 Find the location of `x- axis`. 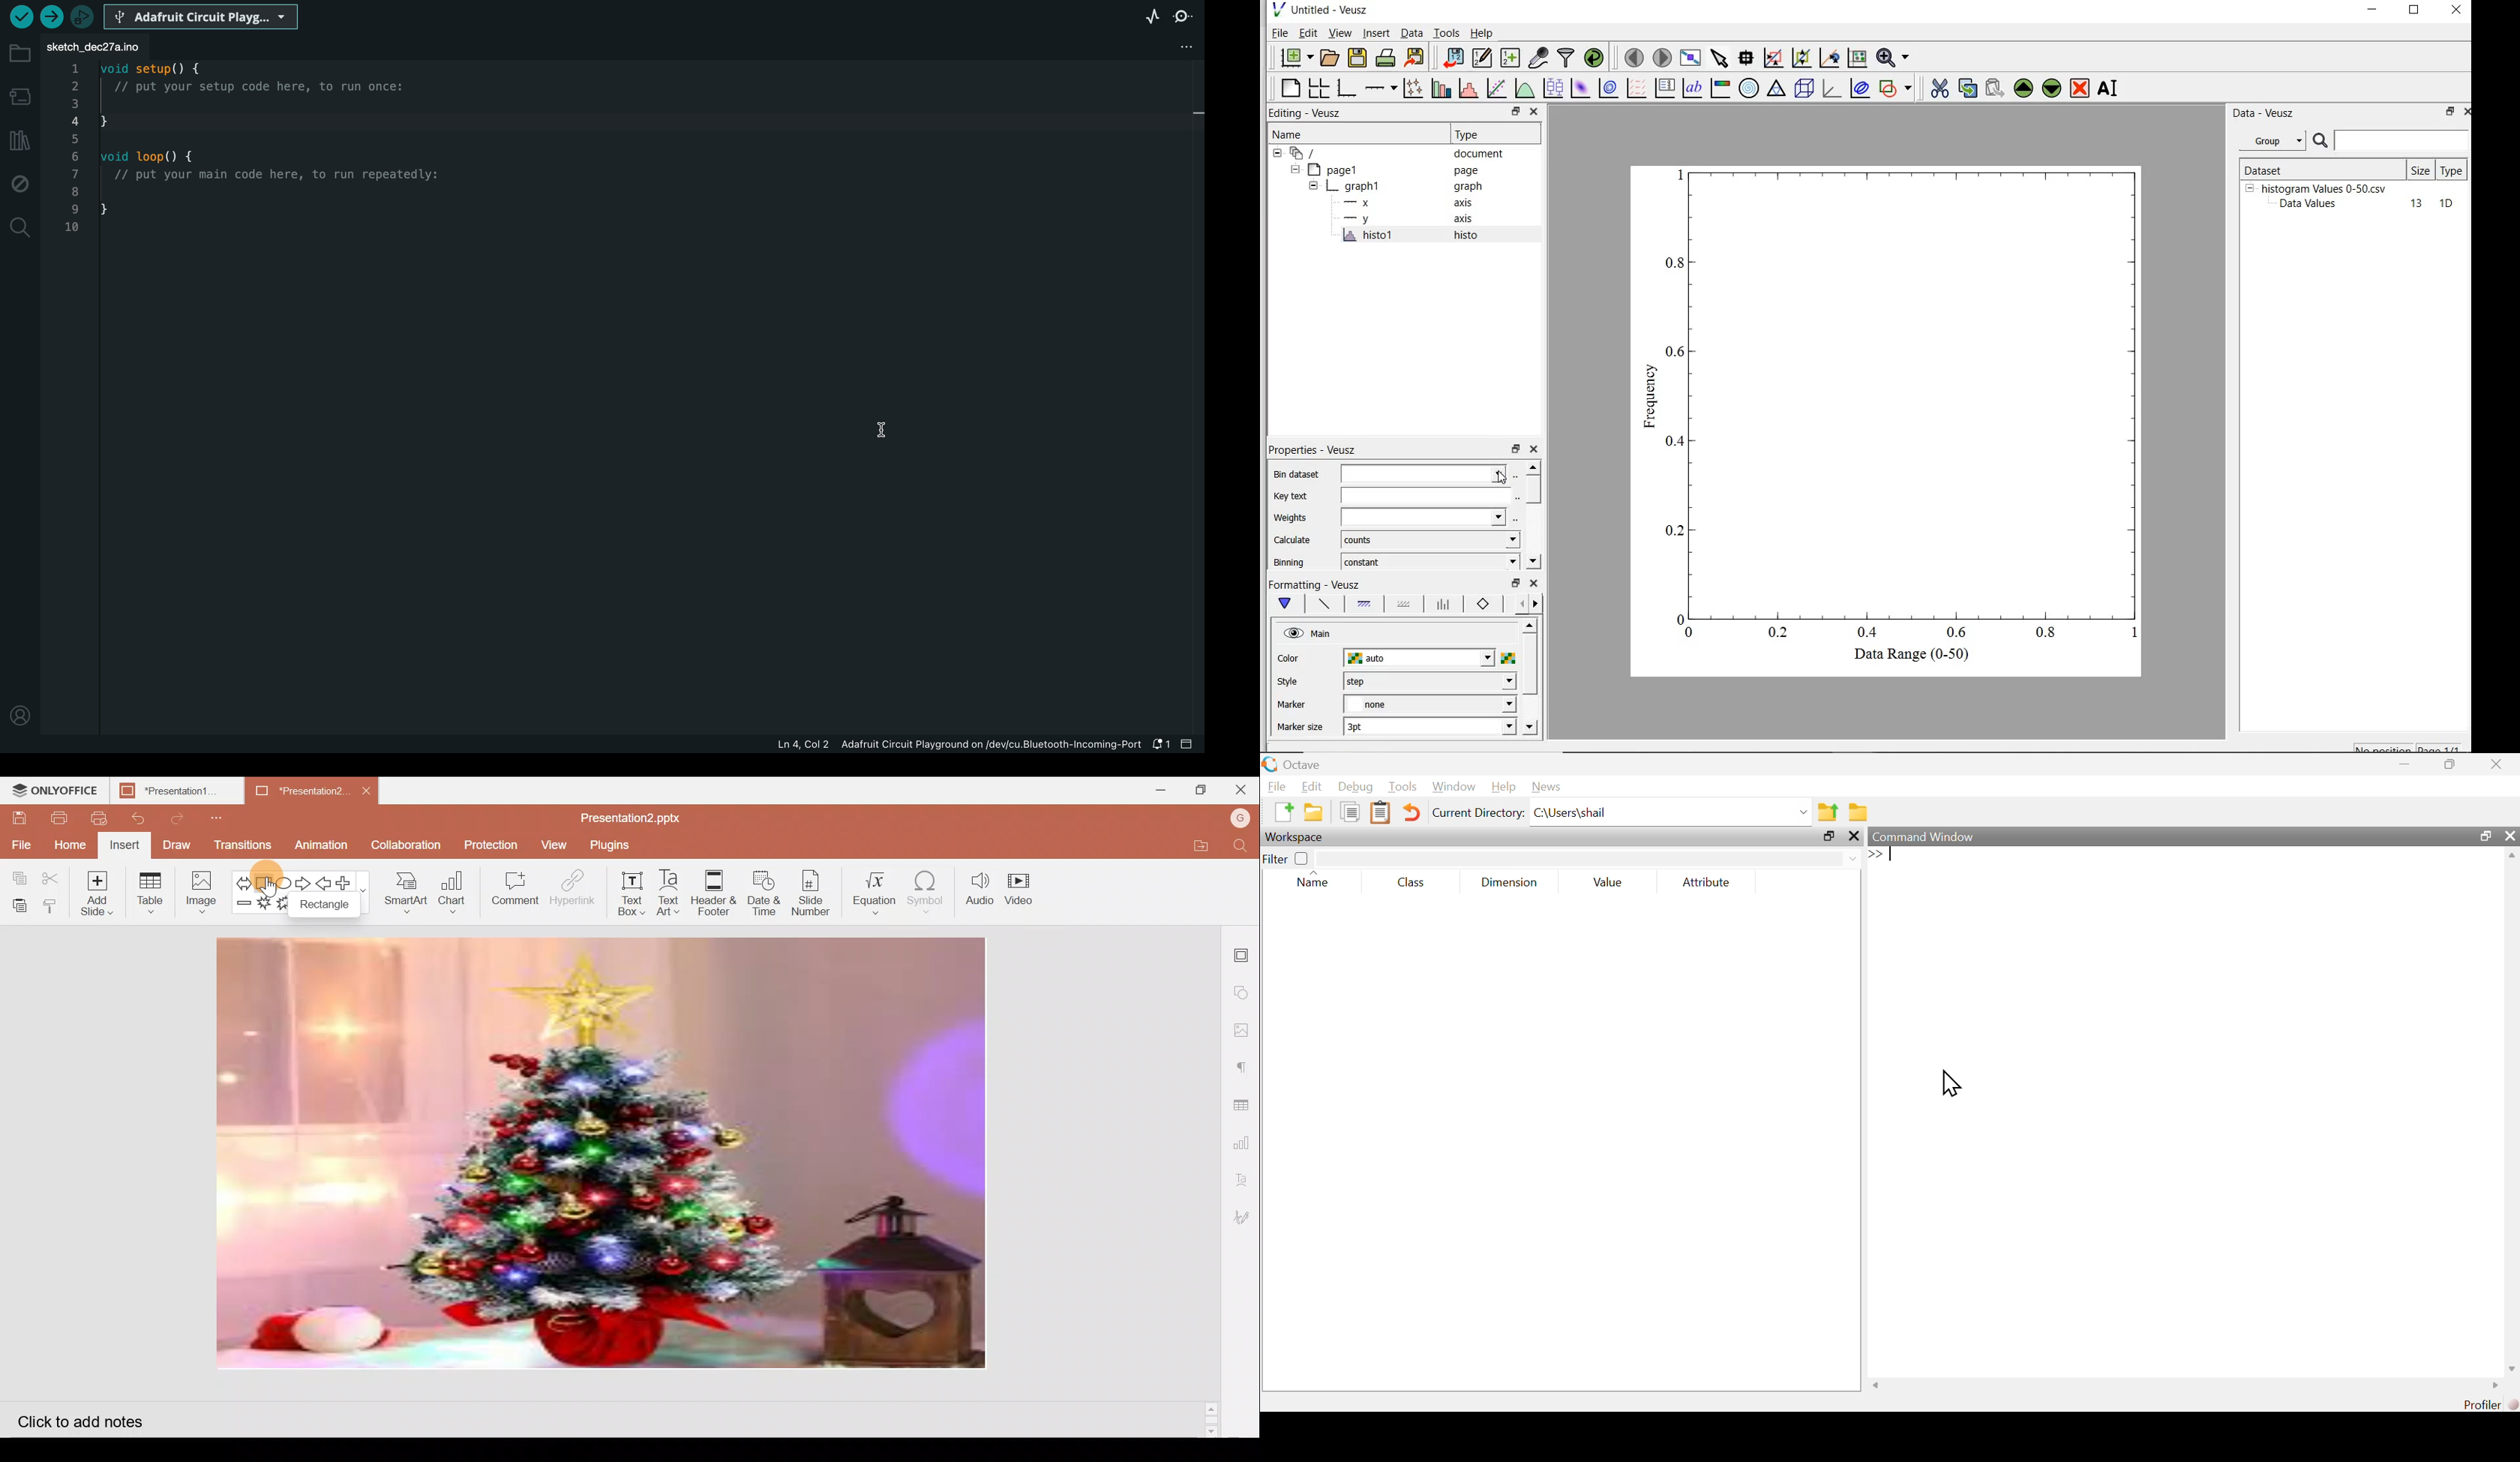

x- axis is located at coordinates (1360, 204).